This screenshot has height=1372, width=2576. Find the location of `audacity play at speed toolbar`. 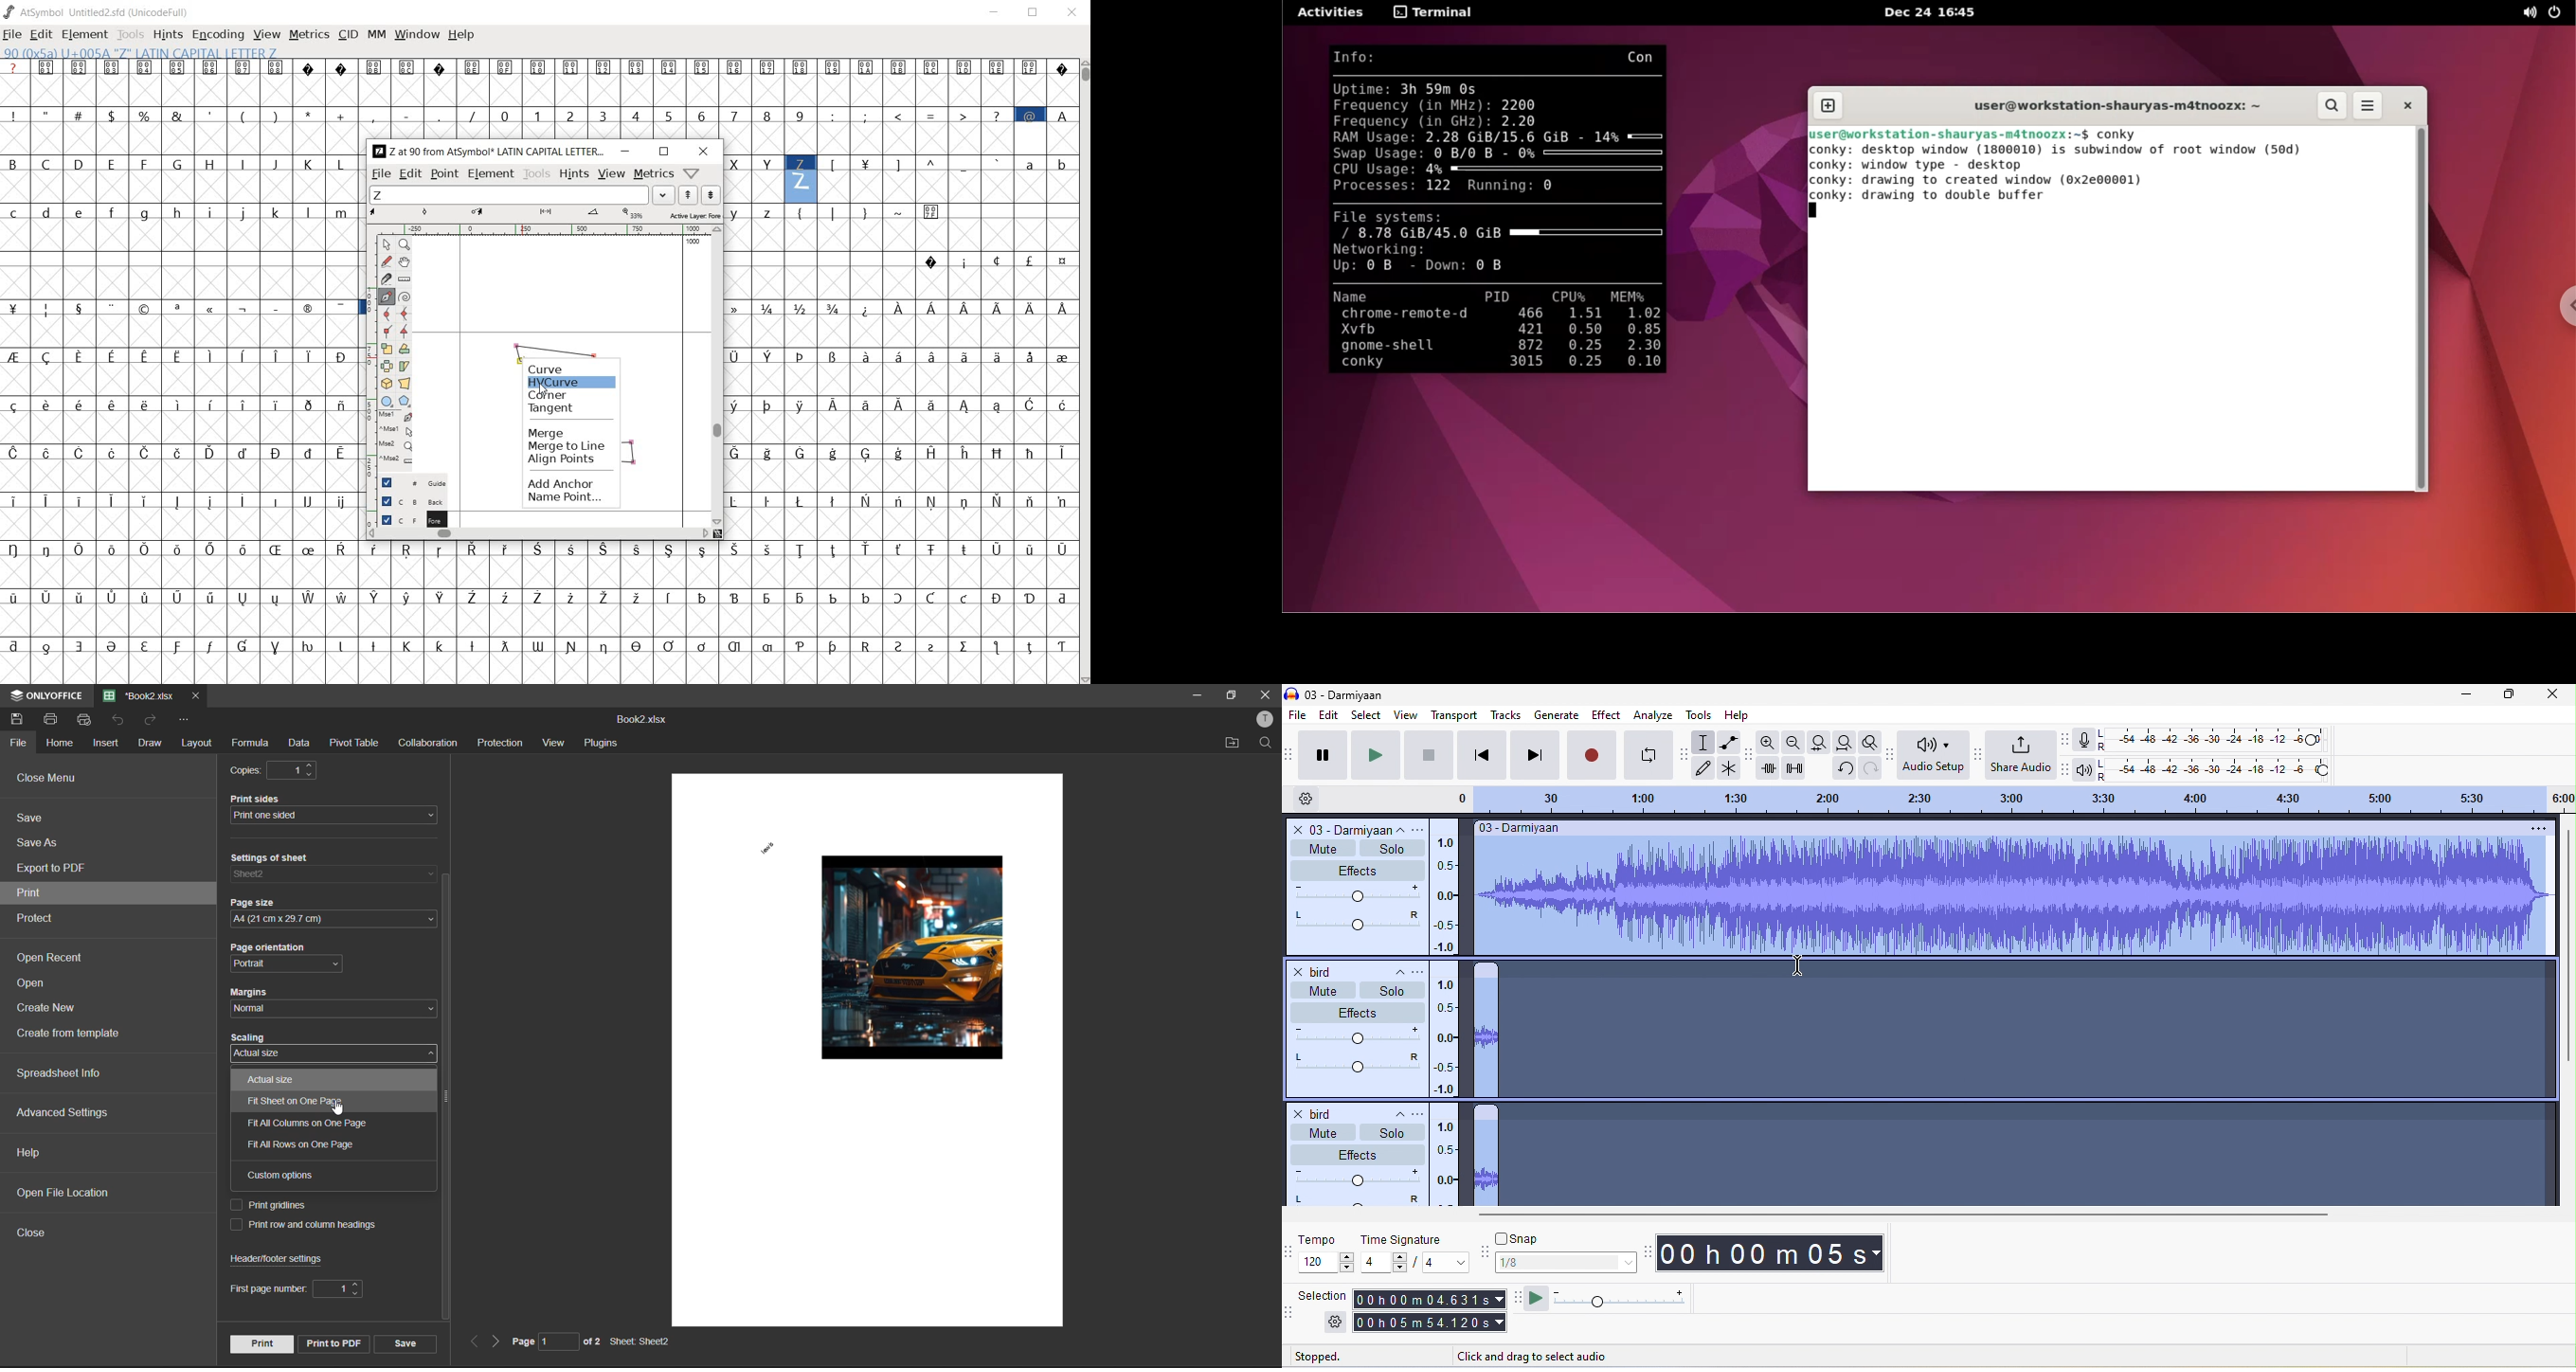

audacity play at speed toolbar is located at coordinates (1517, 1299).